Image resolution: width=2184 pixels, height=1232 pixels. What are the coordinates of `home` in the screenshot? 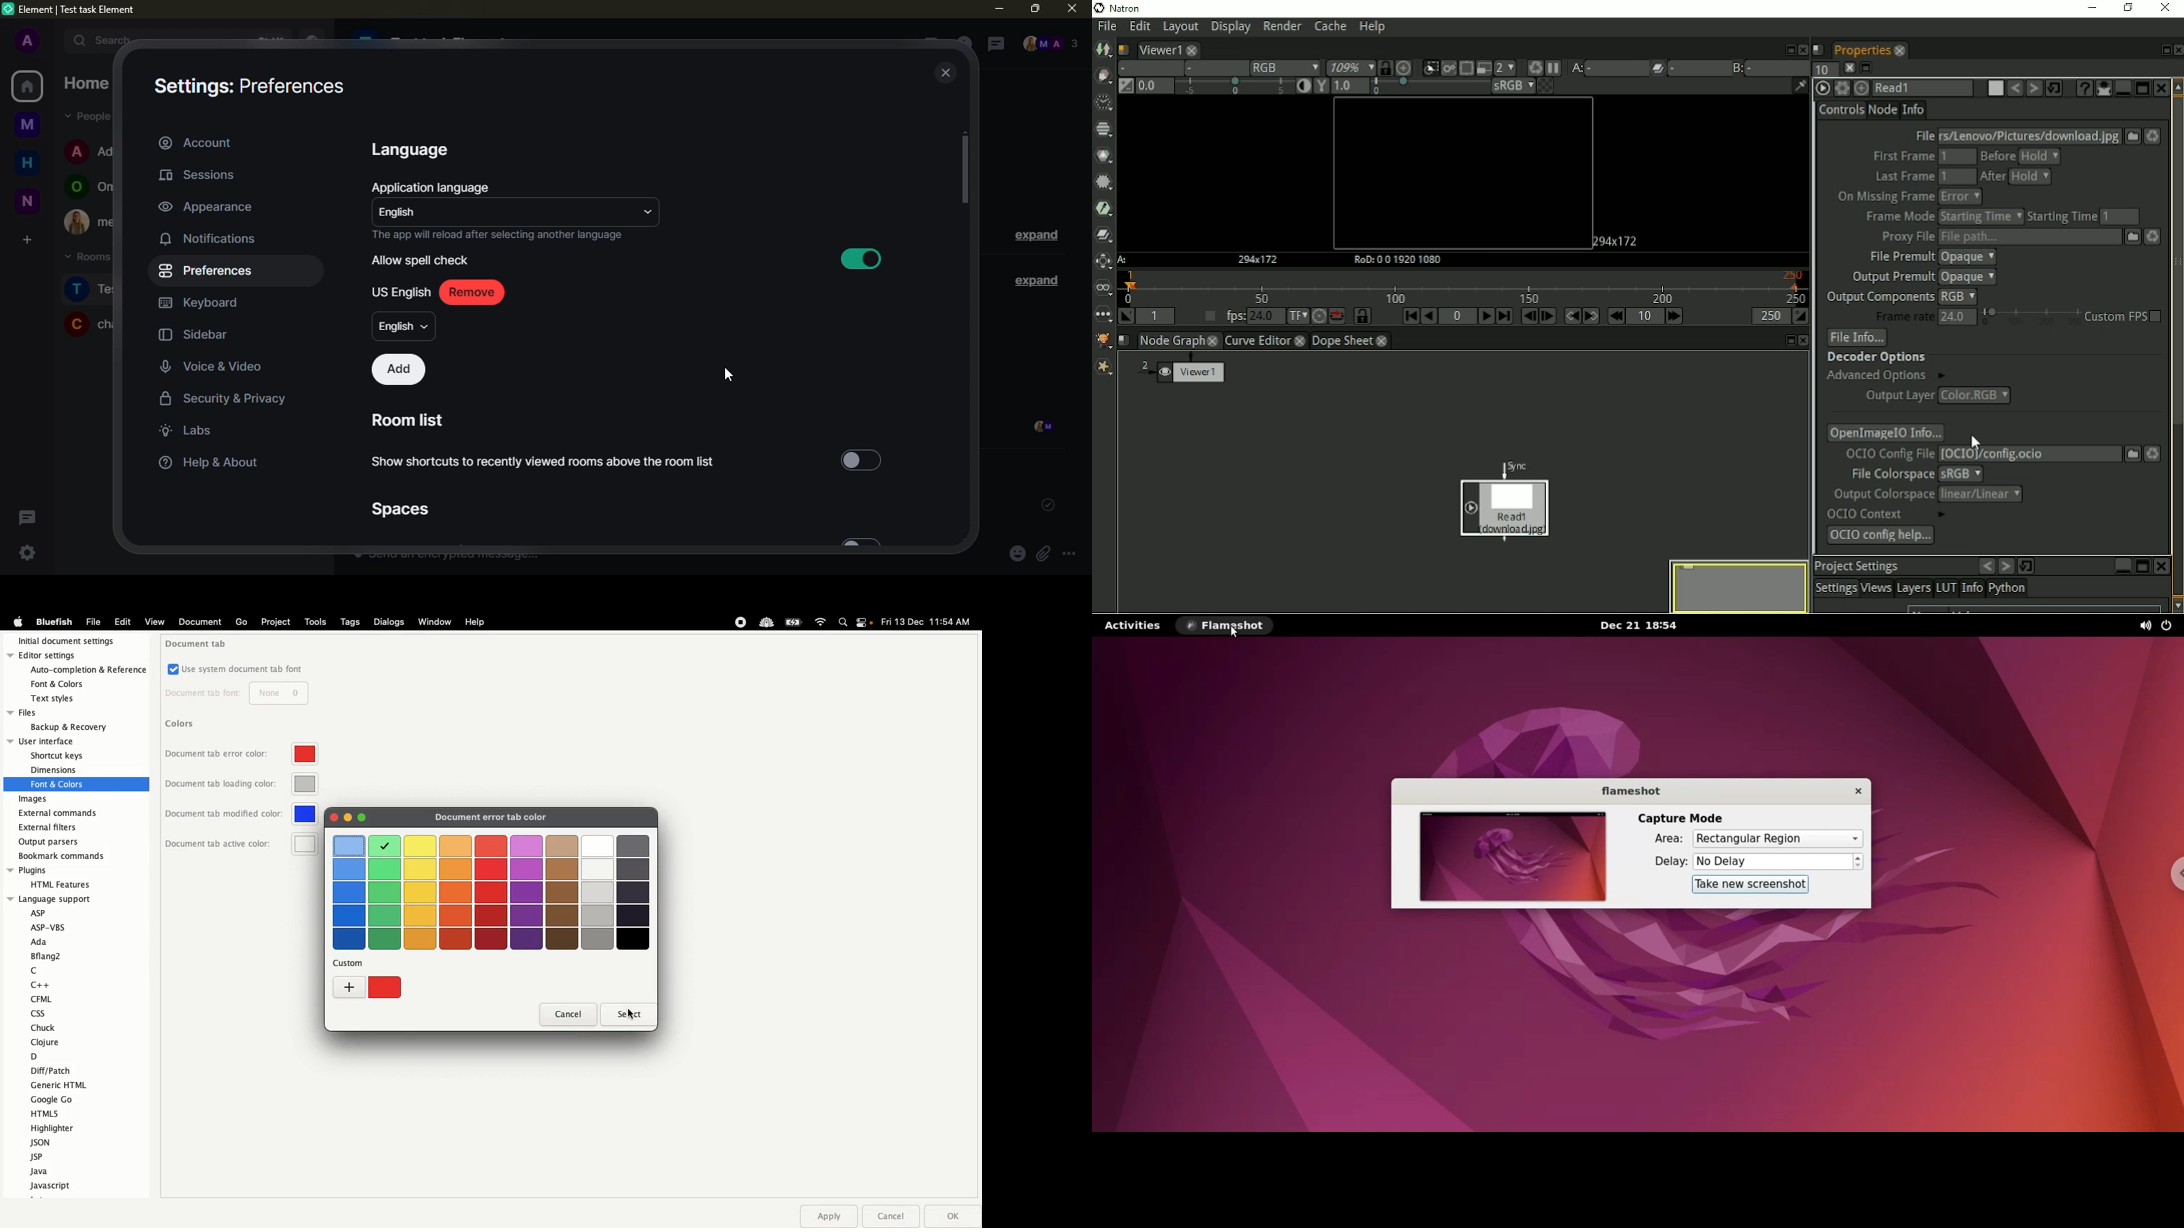 It's located at (28, 161).